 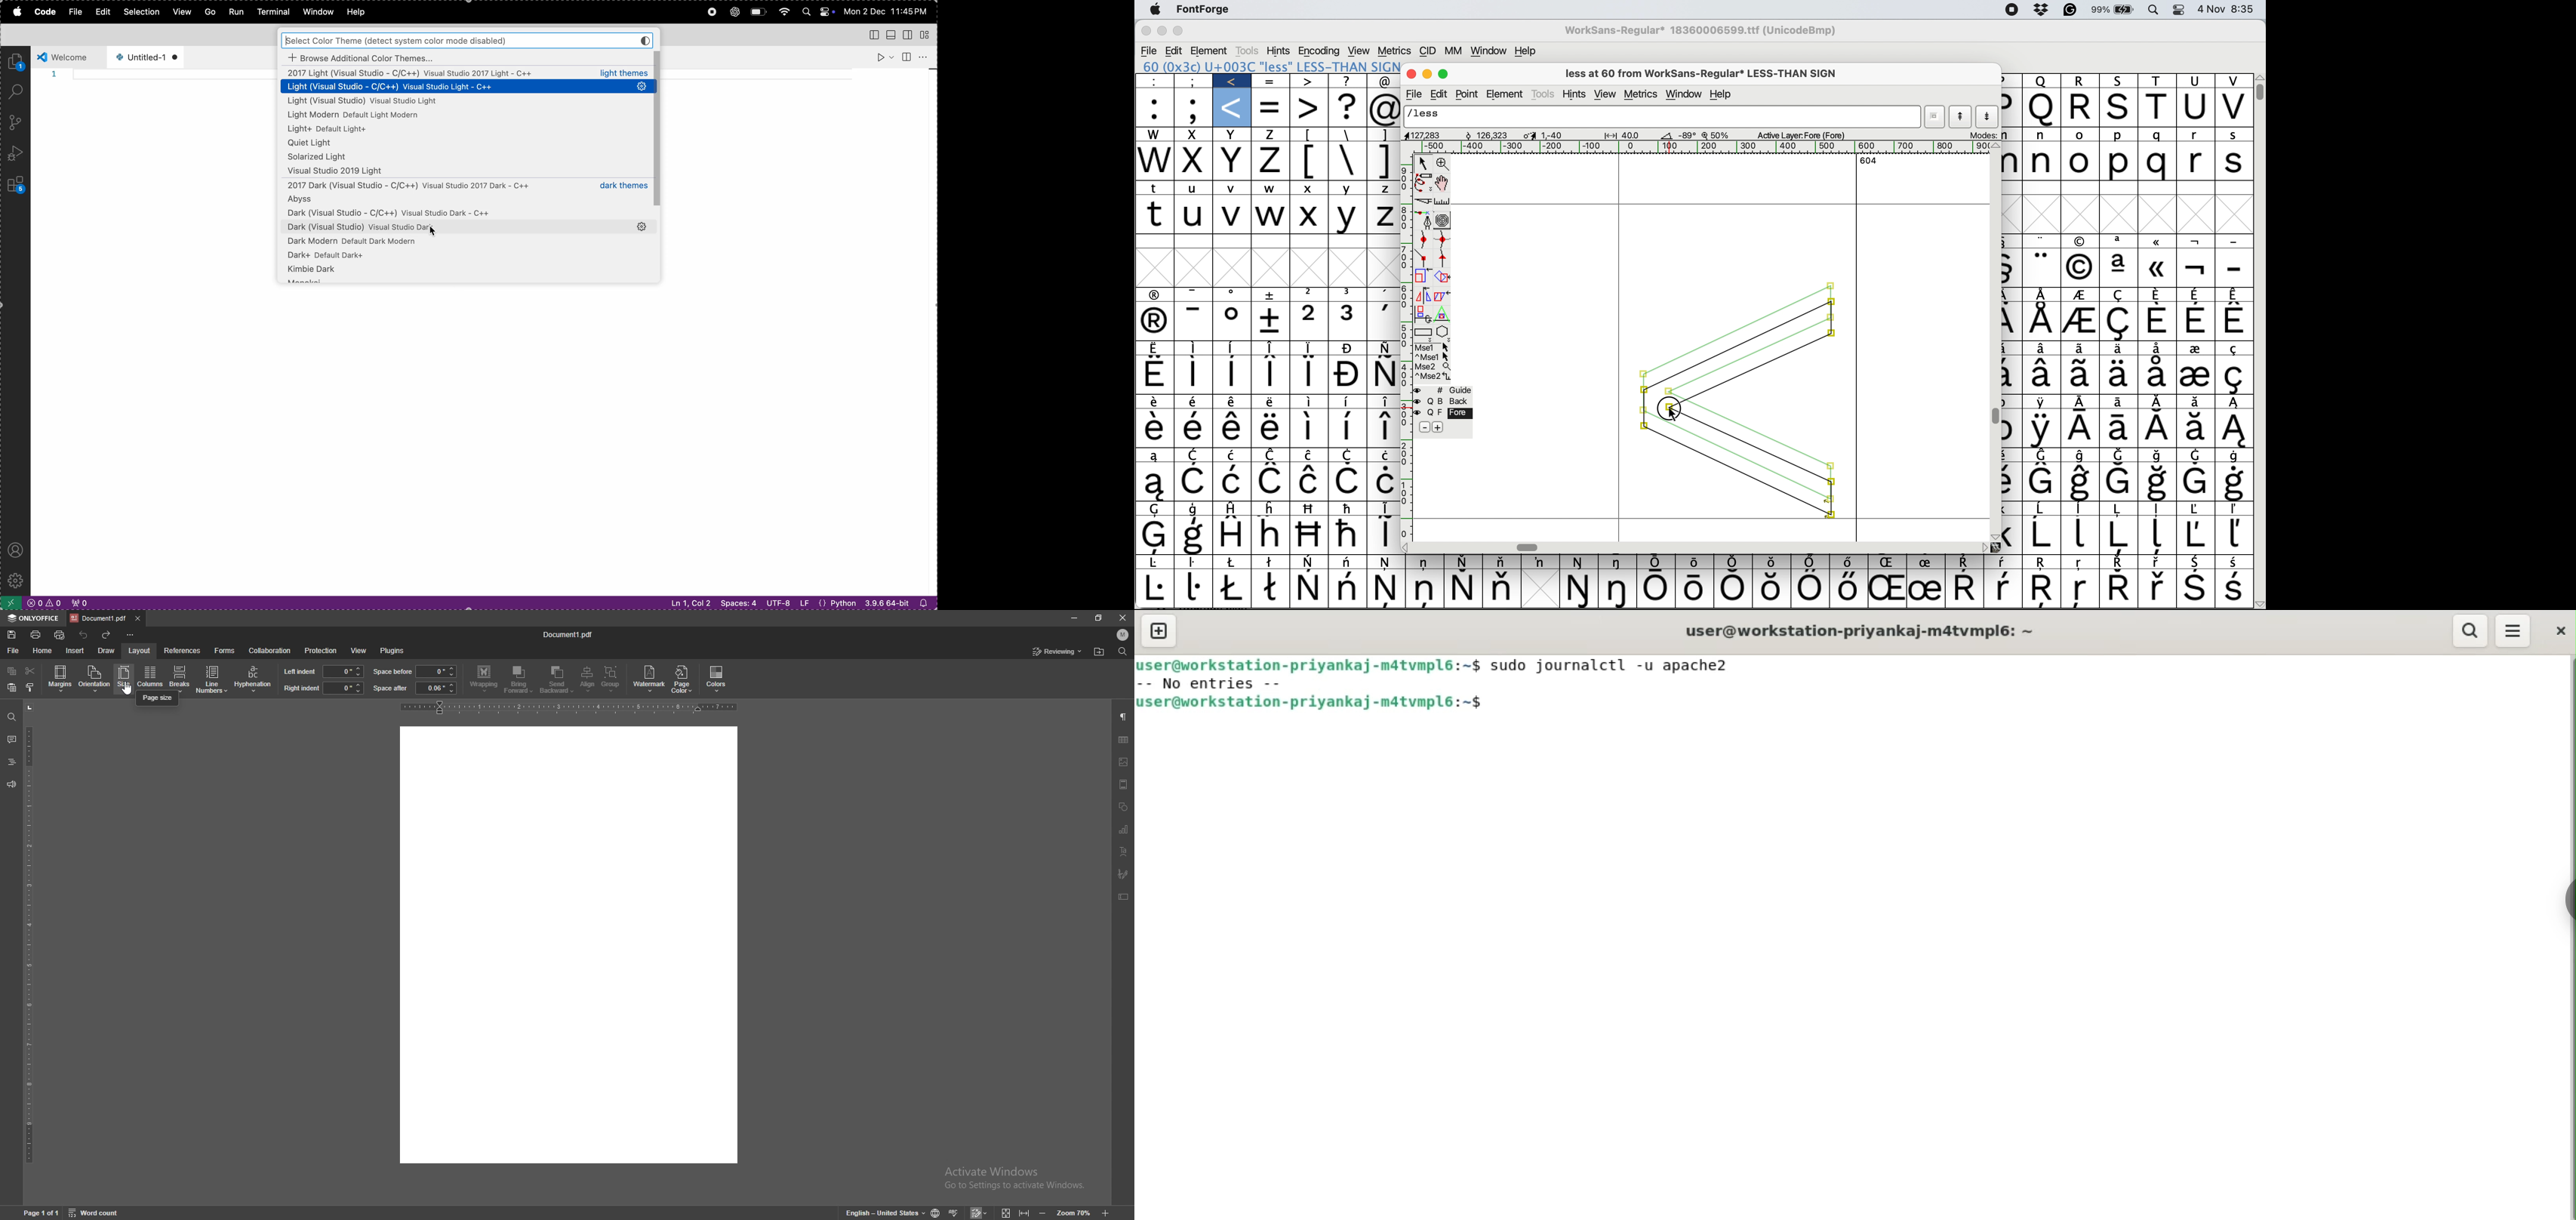 I want to click on find, so click(x=11, y=718).